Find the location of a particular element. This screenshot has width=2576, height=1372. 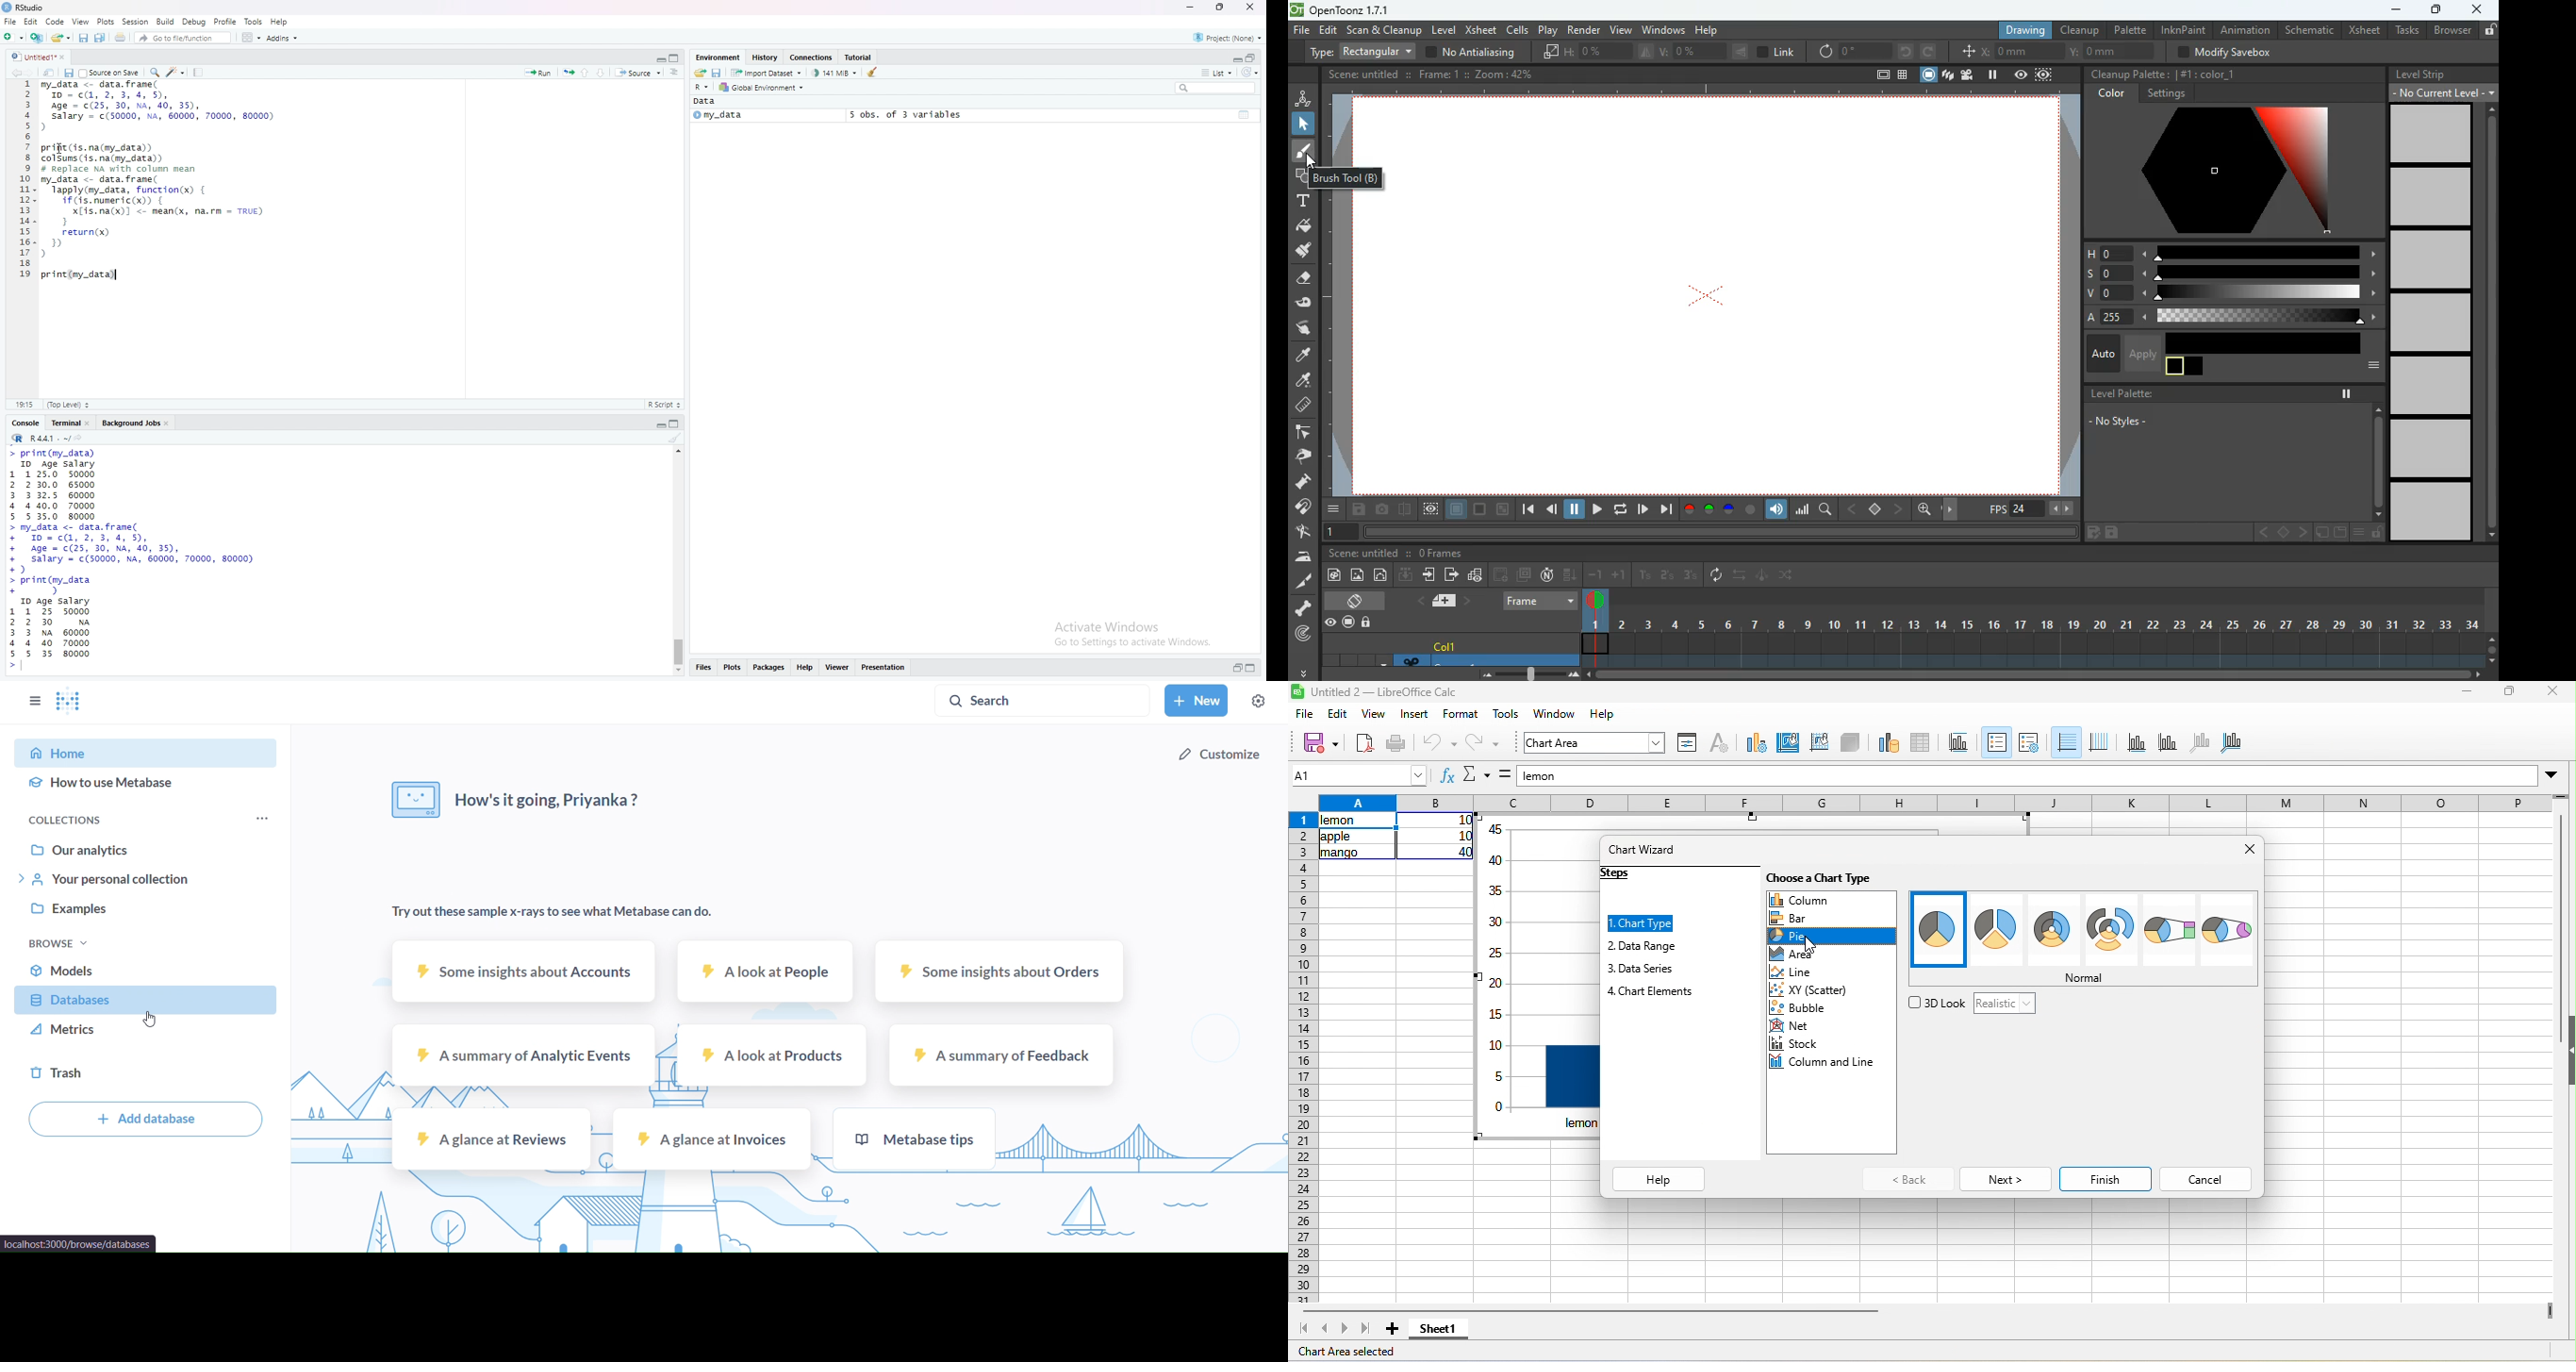

refresh is located at coordinates (1250, 73).